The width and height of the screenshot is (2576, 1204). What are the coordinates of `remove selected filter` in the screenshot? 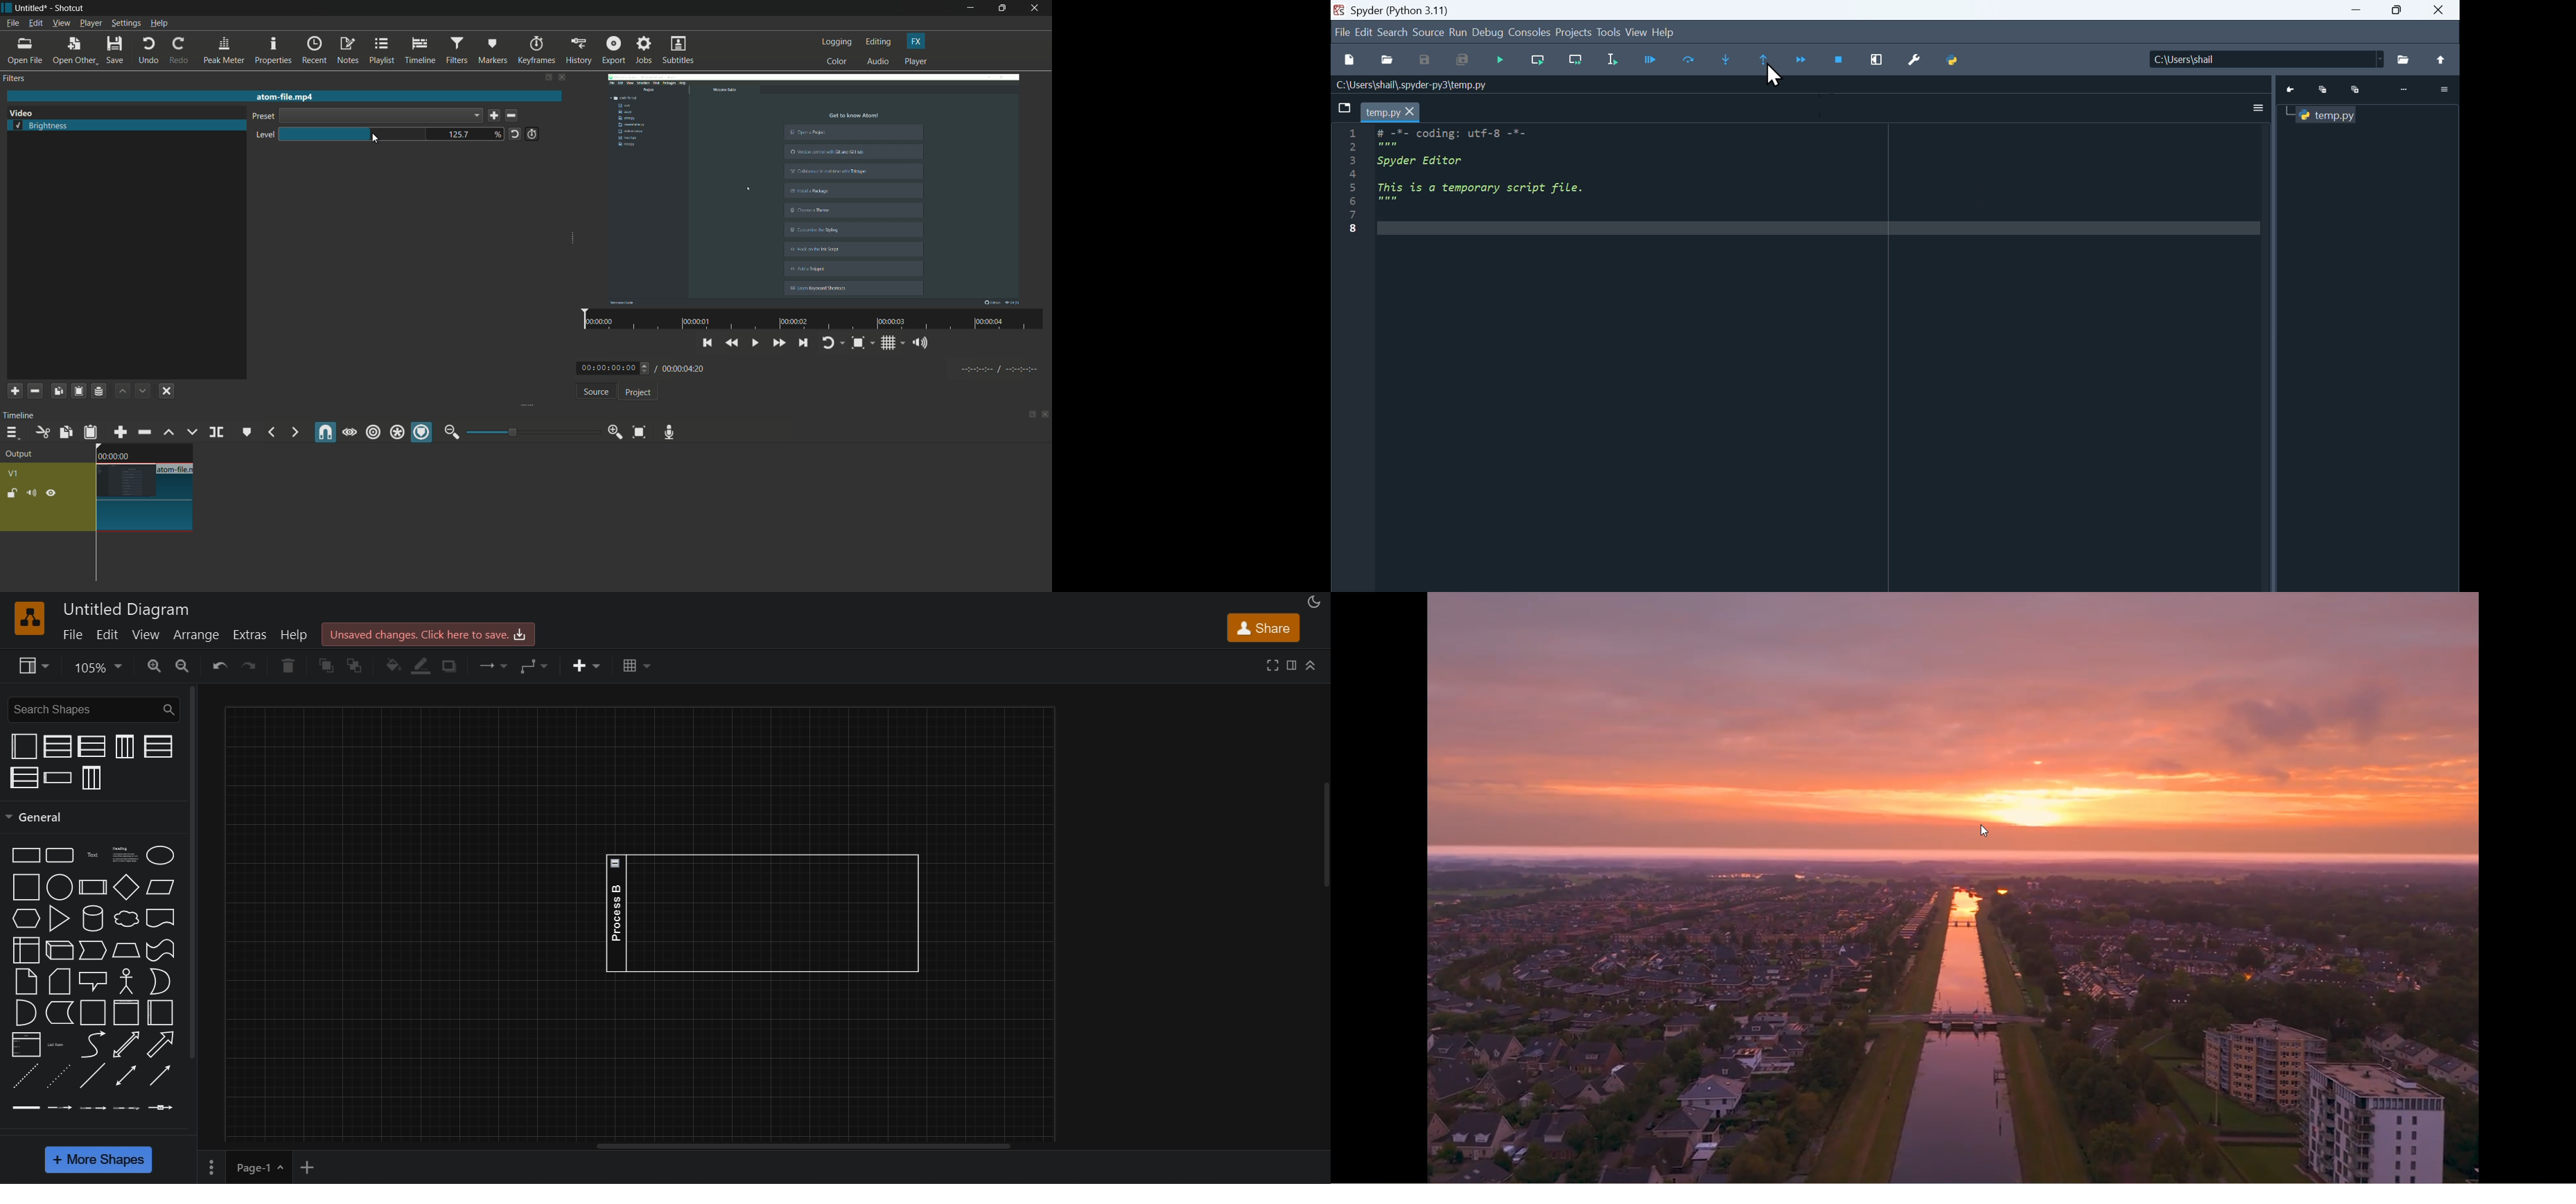 It's located at (35, 391).